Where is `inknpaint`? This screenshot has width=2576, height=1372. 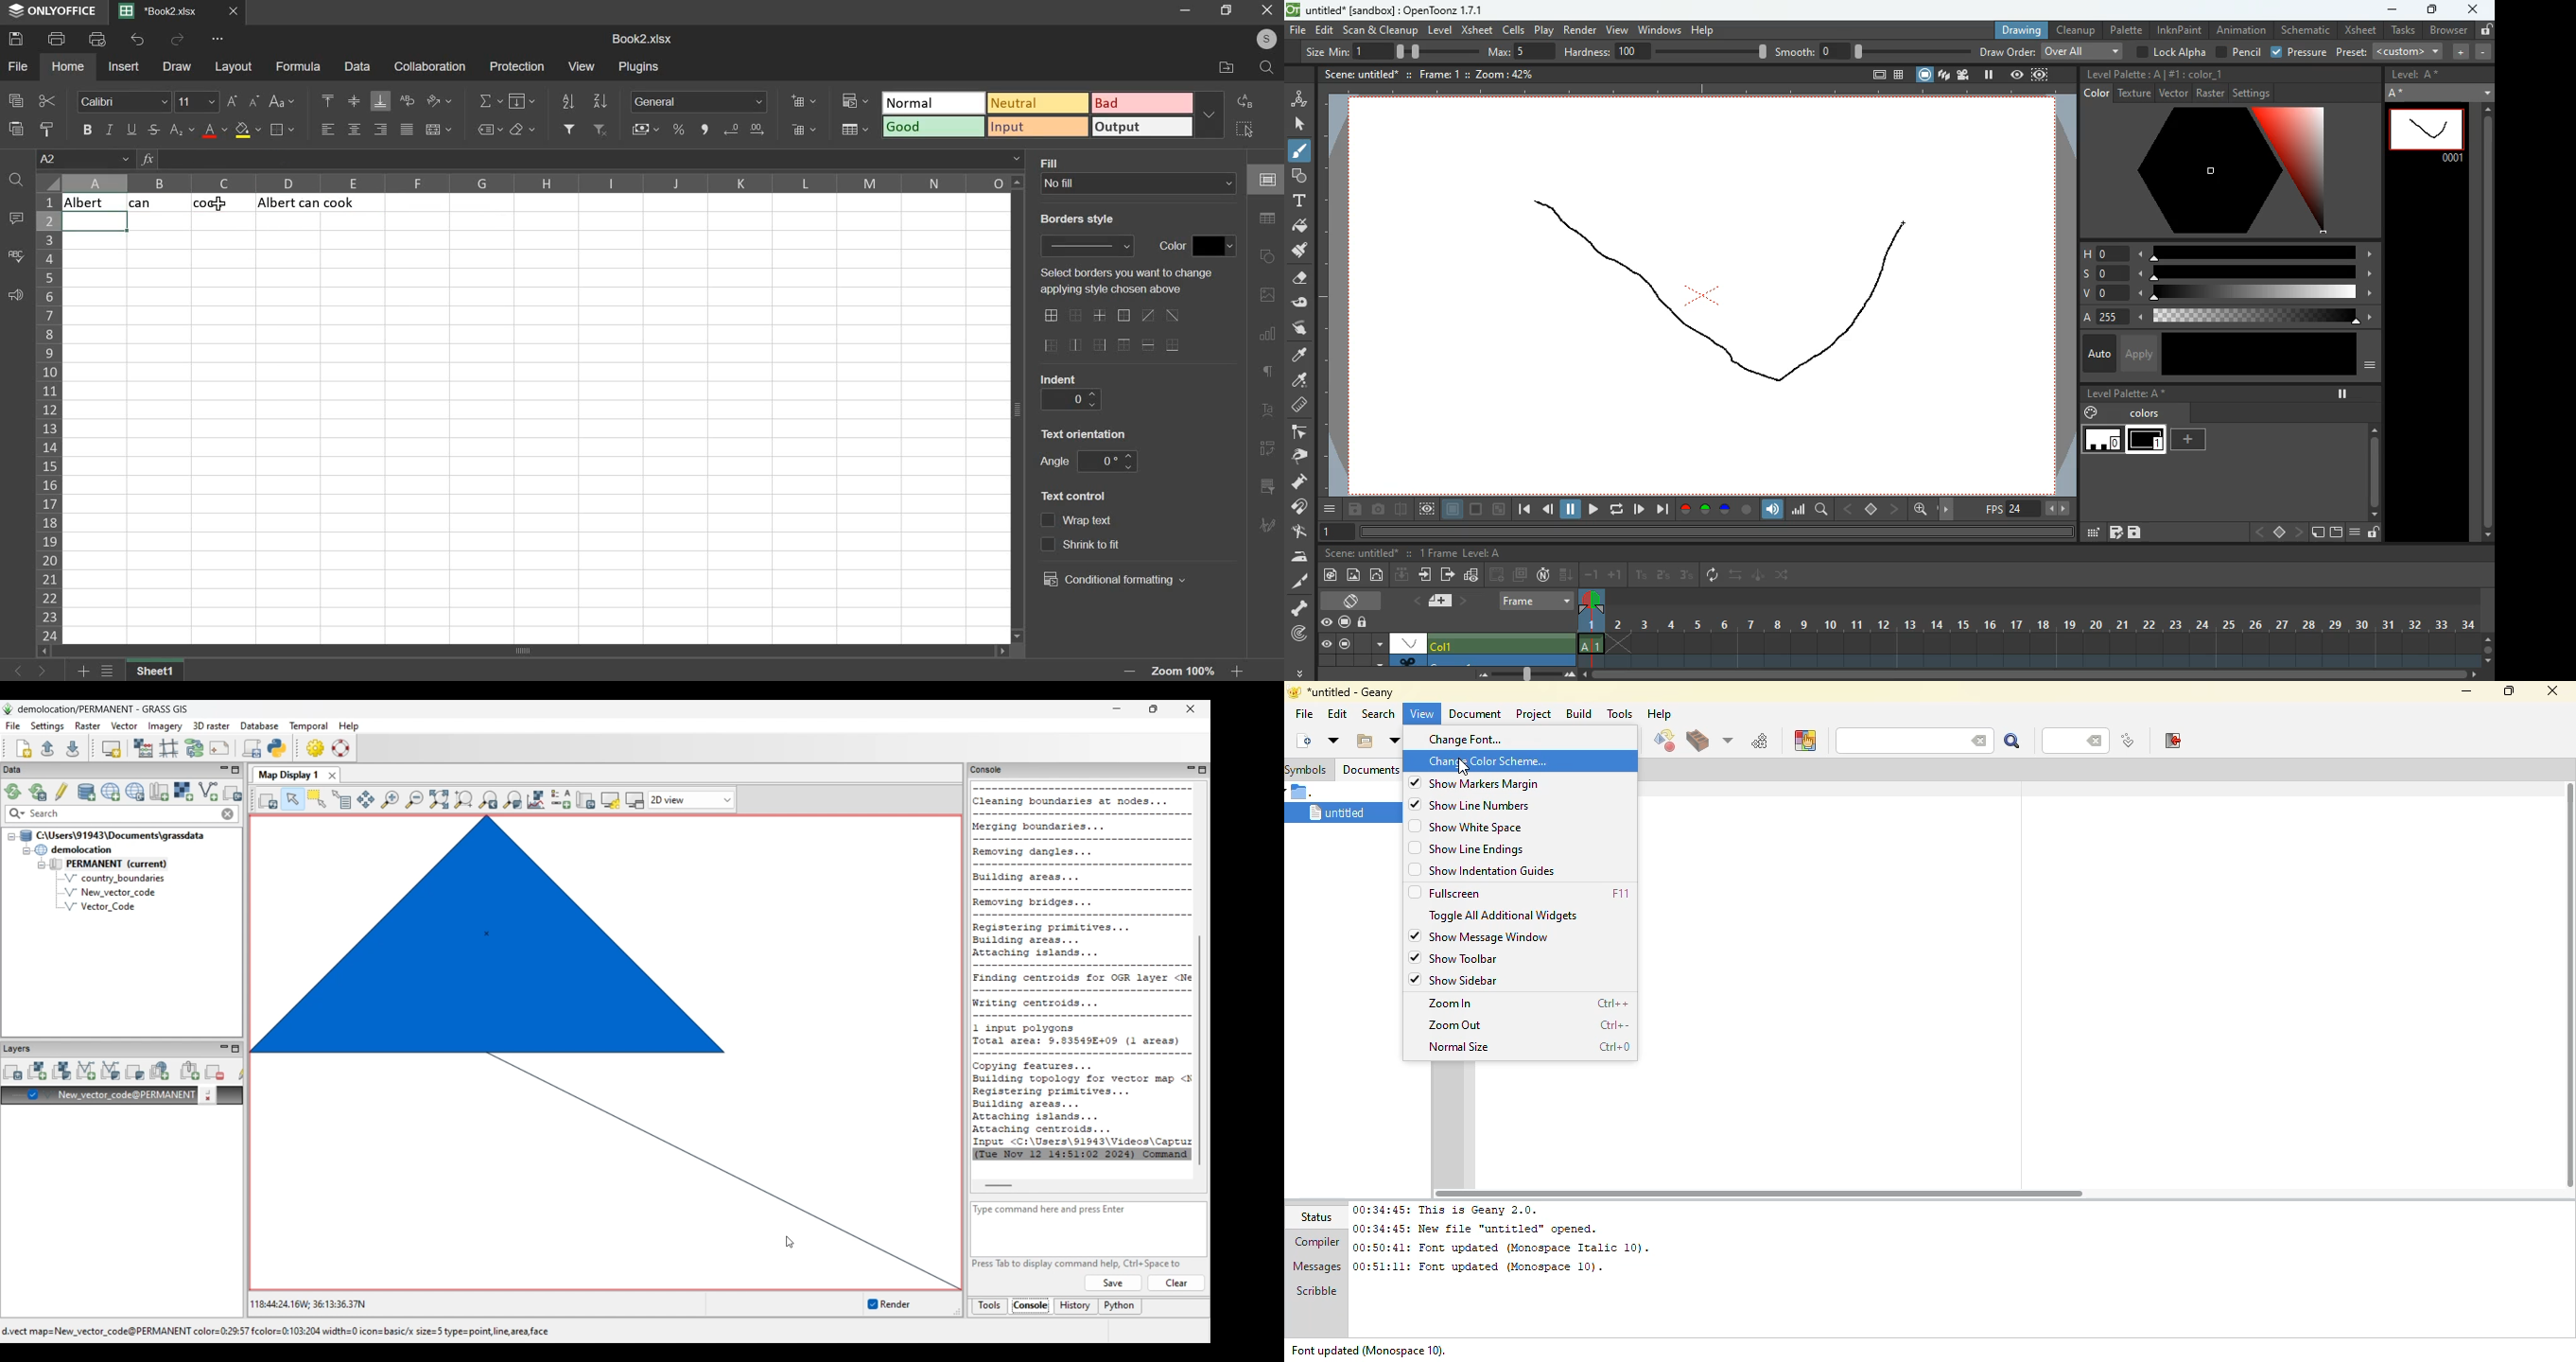
inknpaint is located at coordinates (2180, 29).